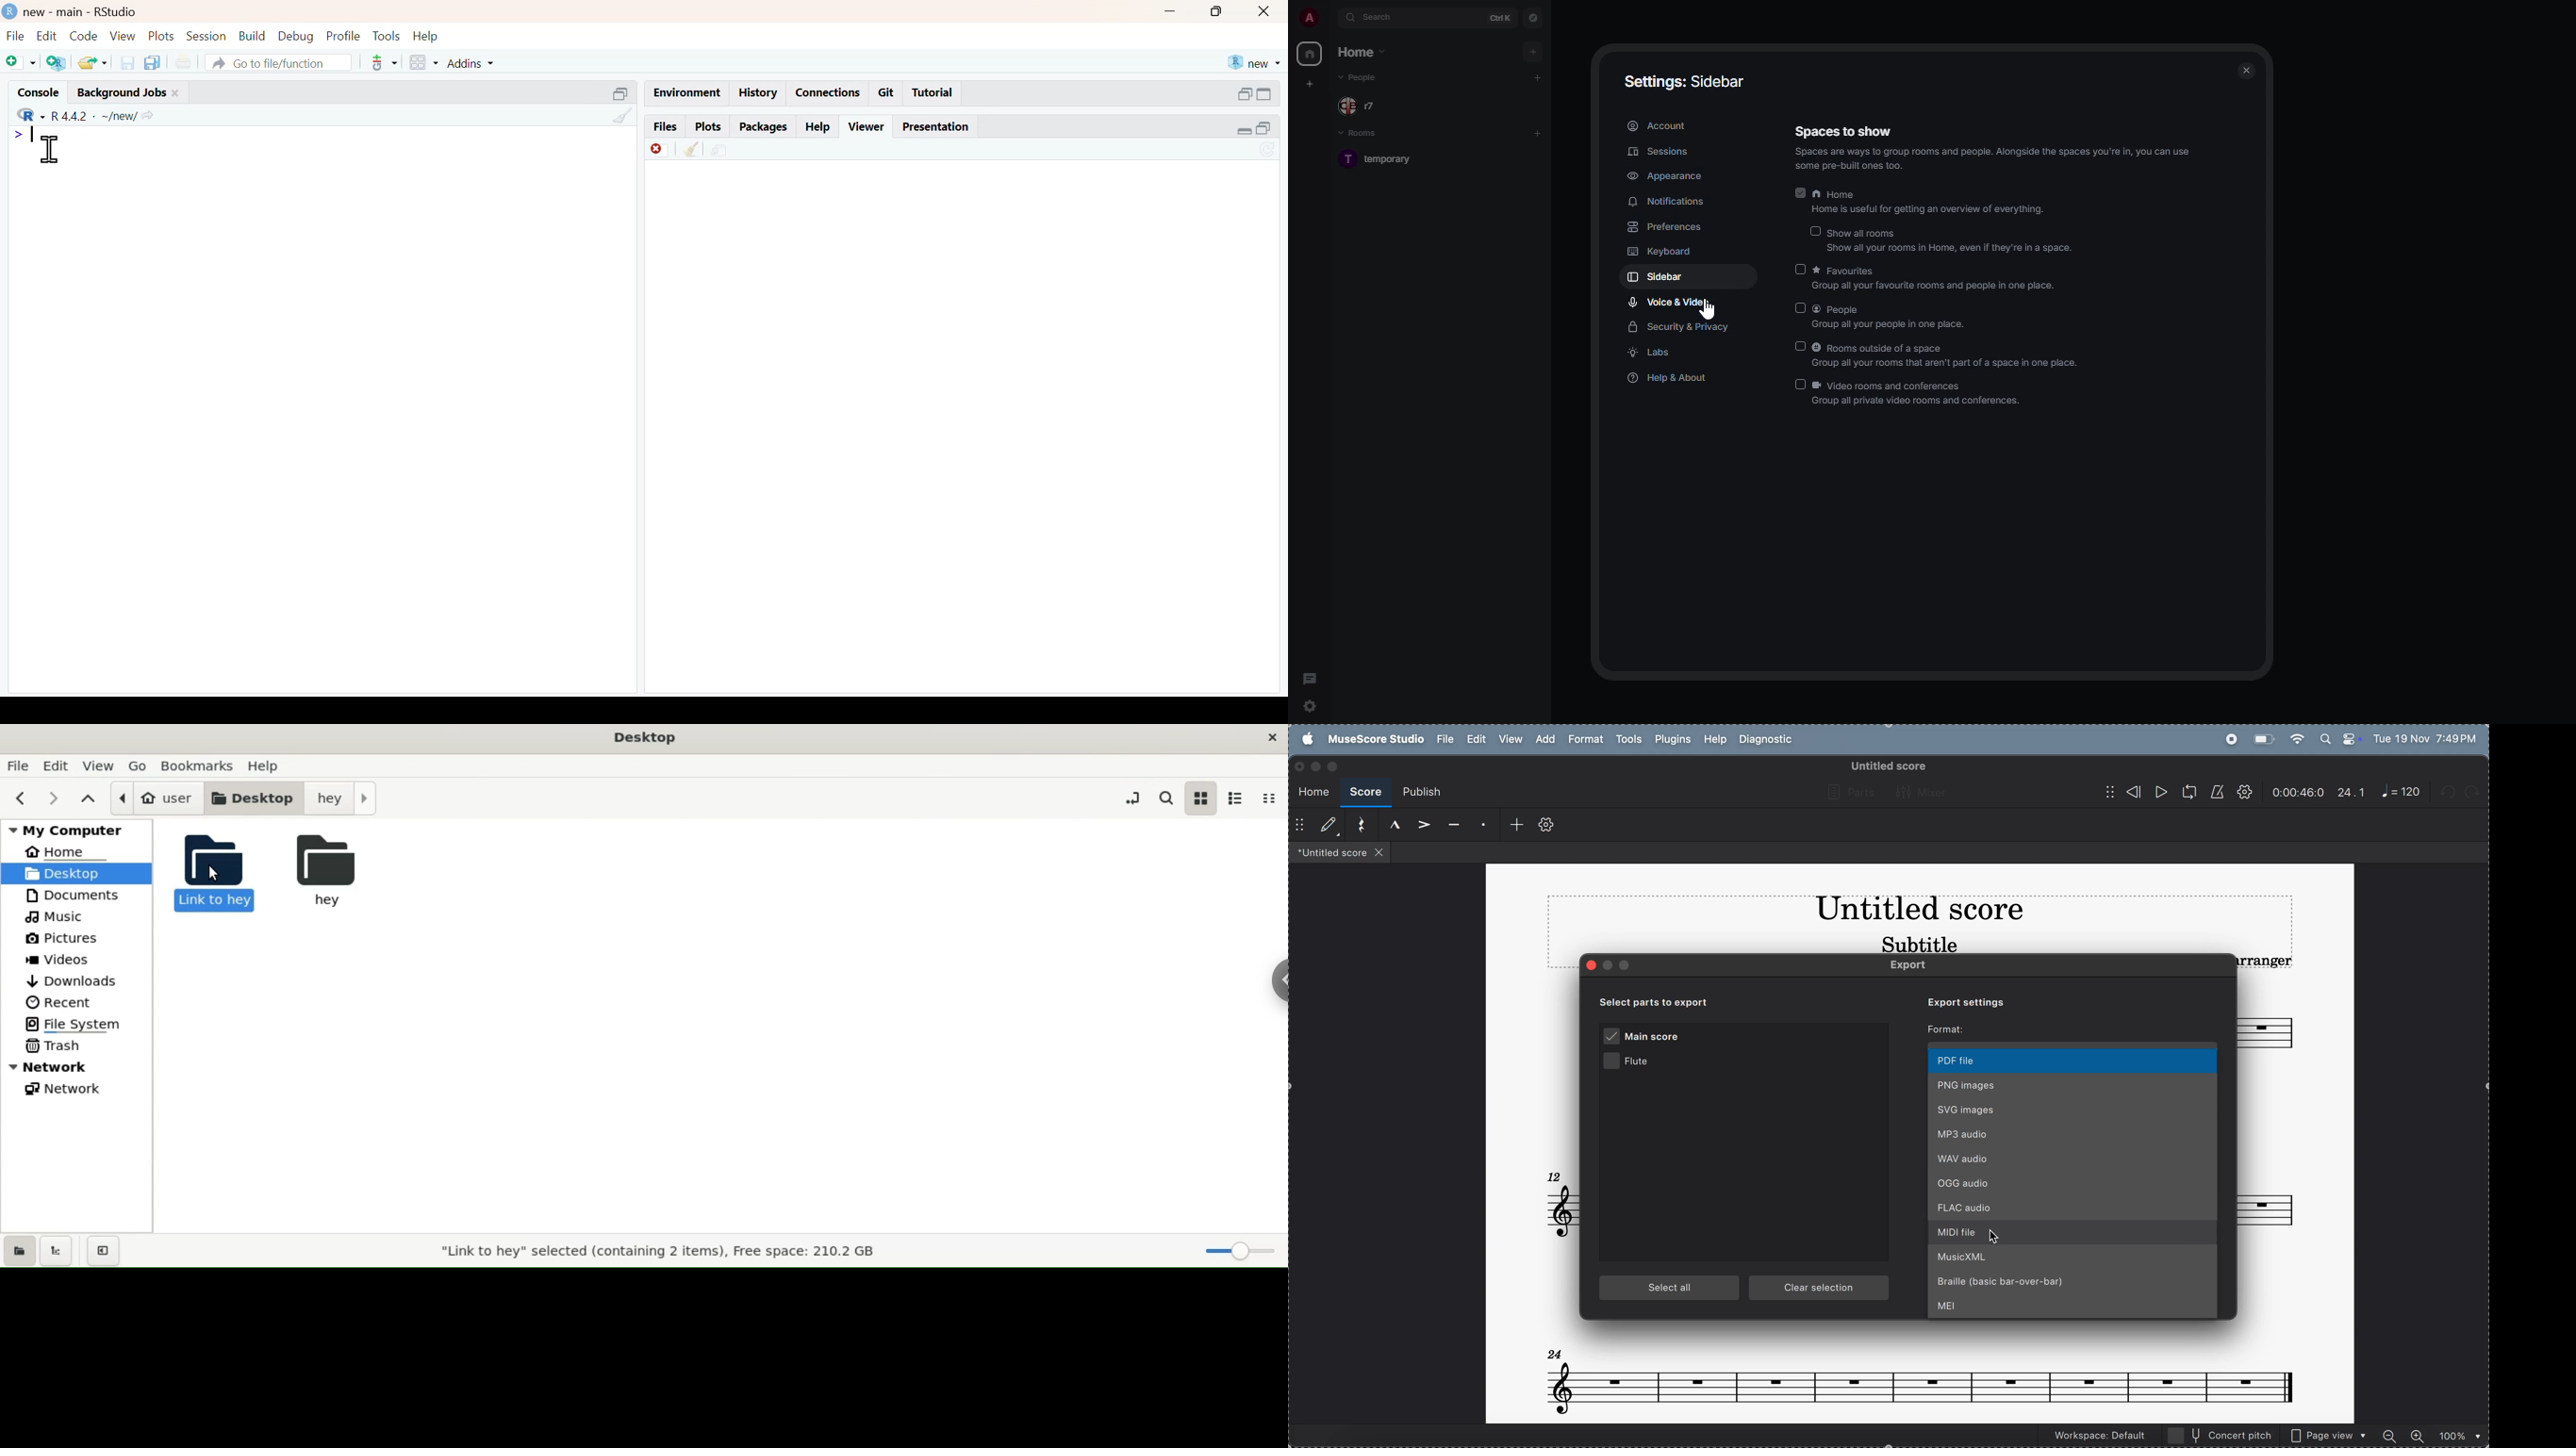  What do you see at coordinates (152, 62) in the screenshot?
I see `copy` at bounding box center [152, 62].